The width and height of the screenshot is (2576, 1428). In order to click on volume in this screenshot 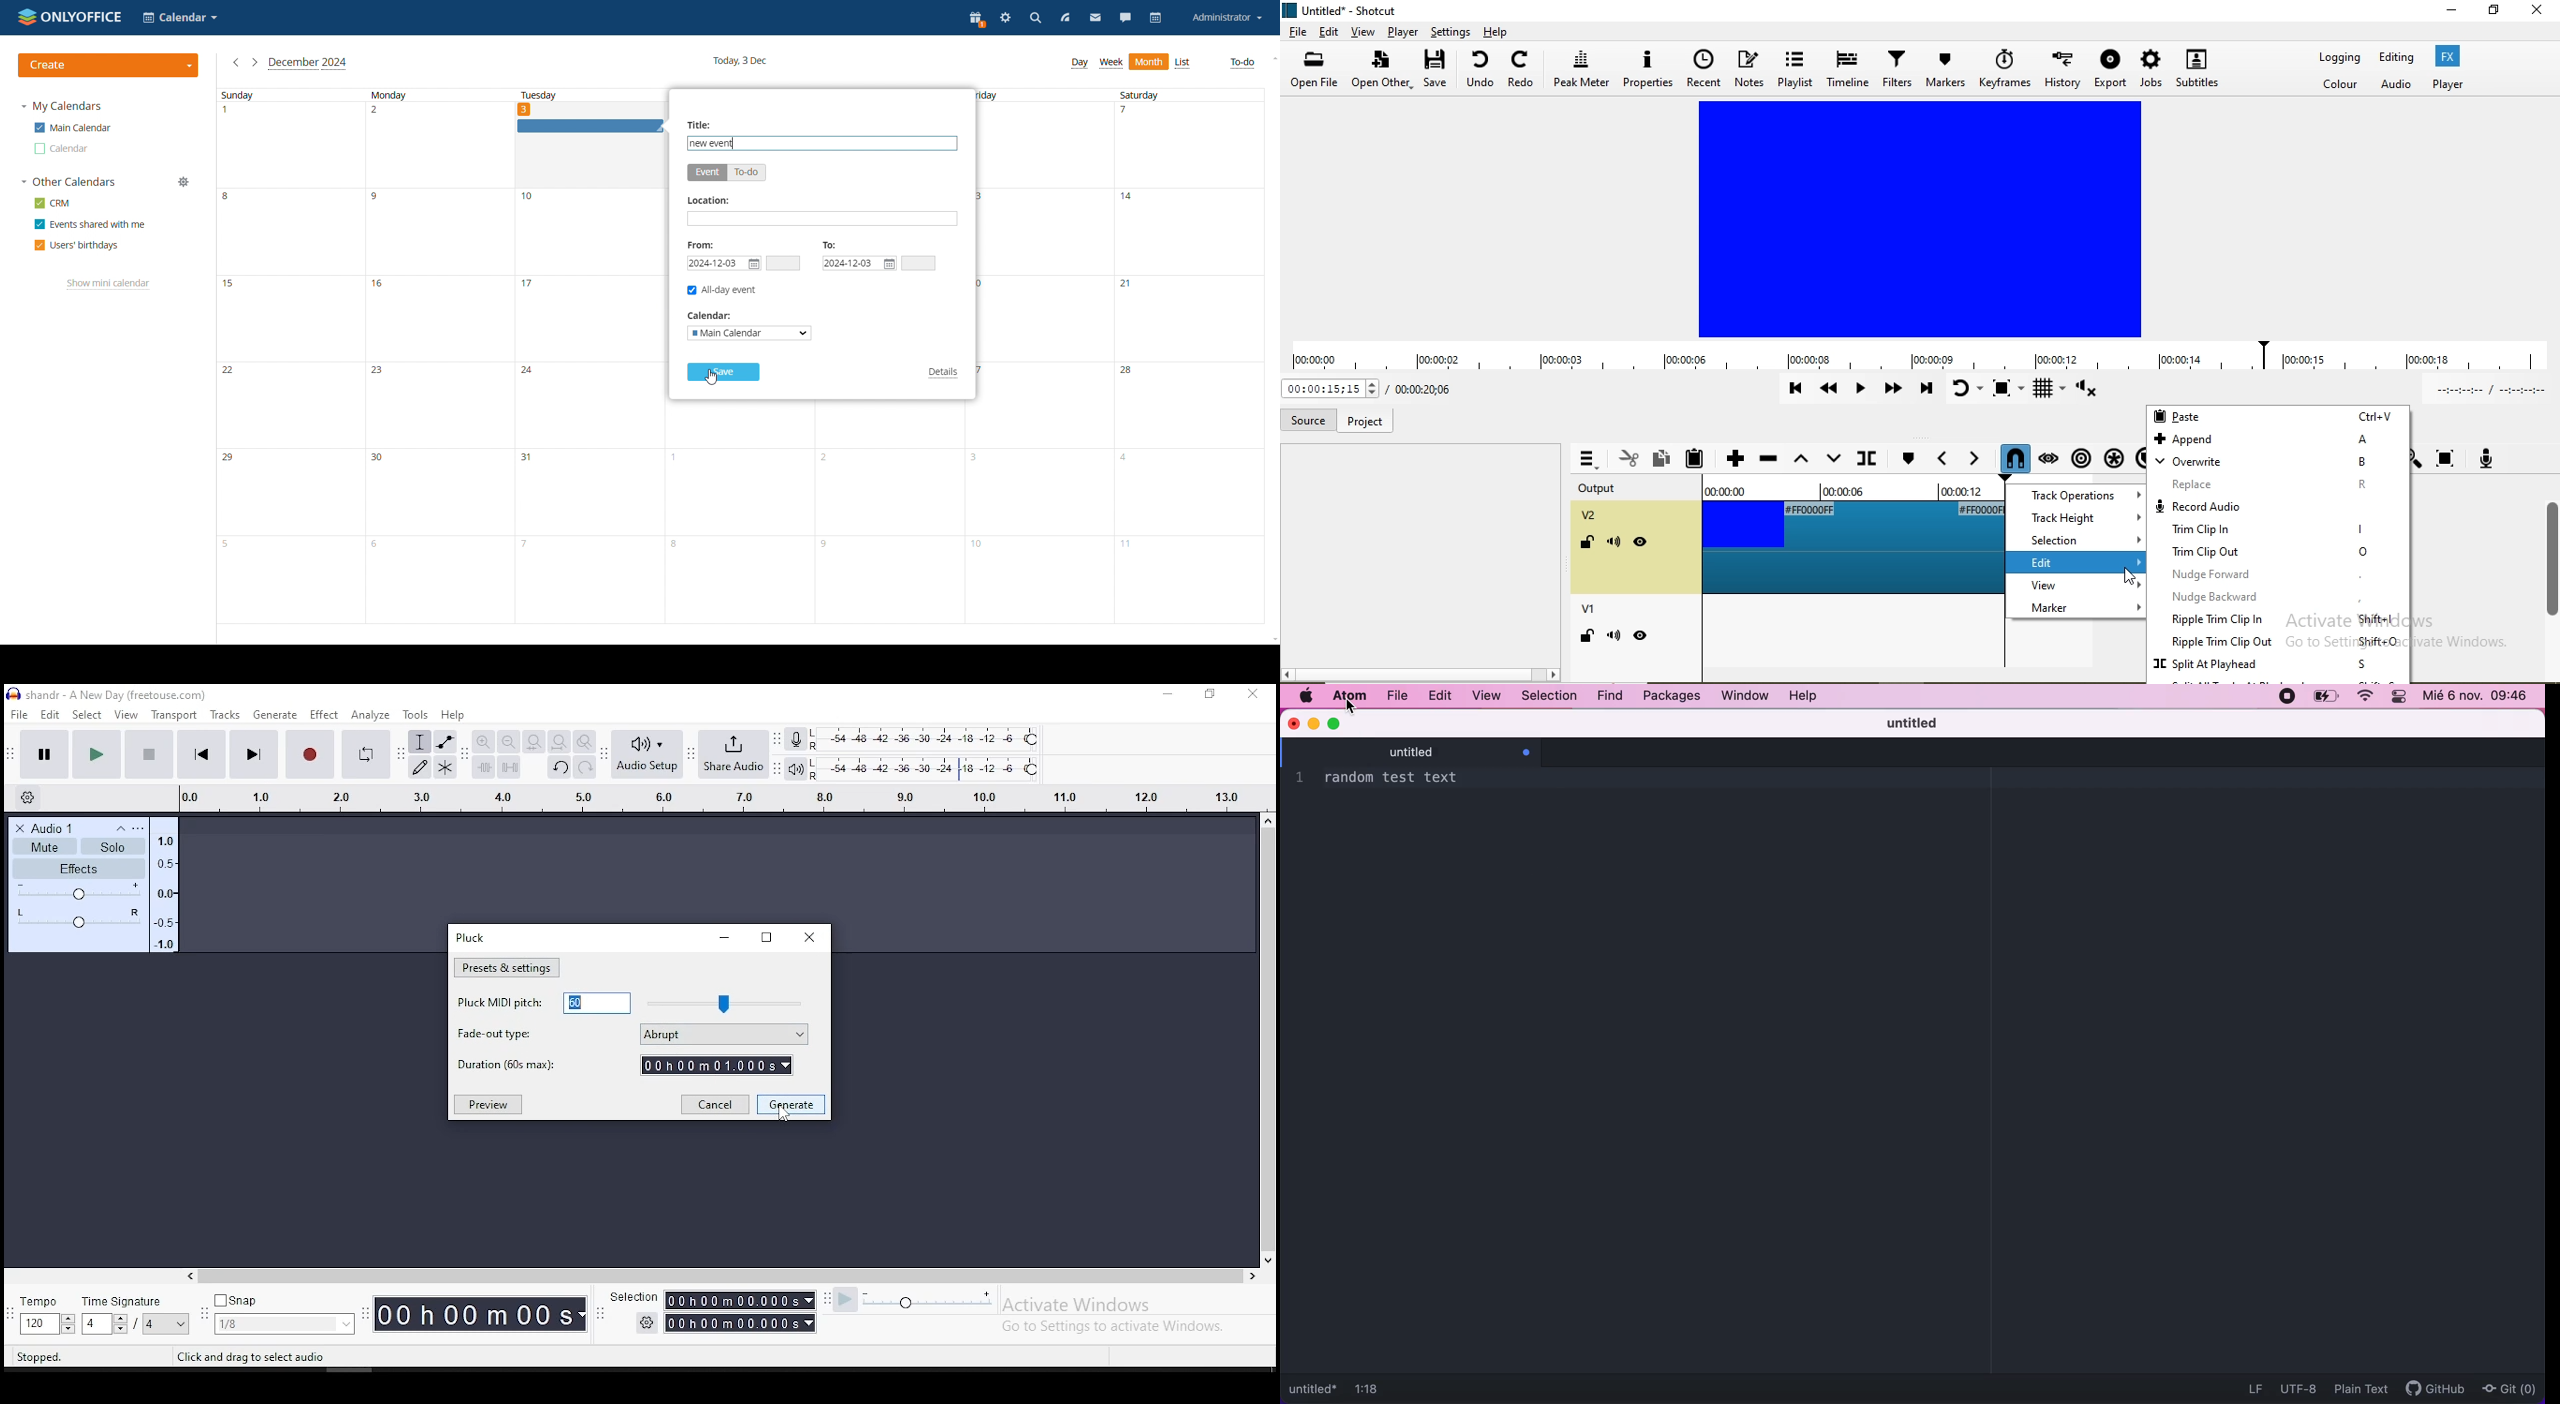, I will do `click(78, 891)`.